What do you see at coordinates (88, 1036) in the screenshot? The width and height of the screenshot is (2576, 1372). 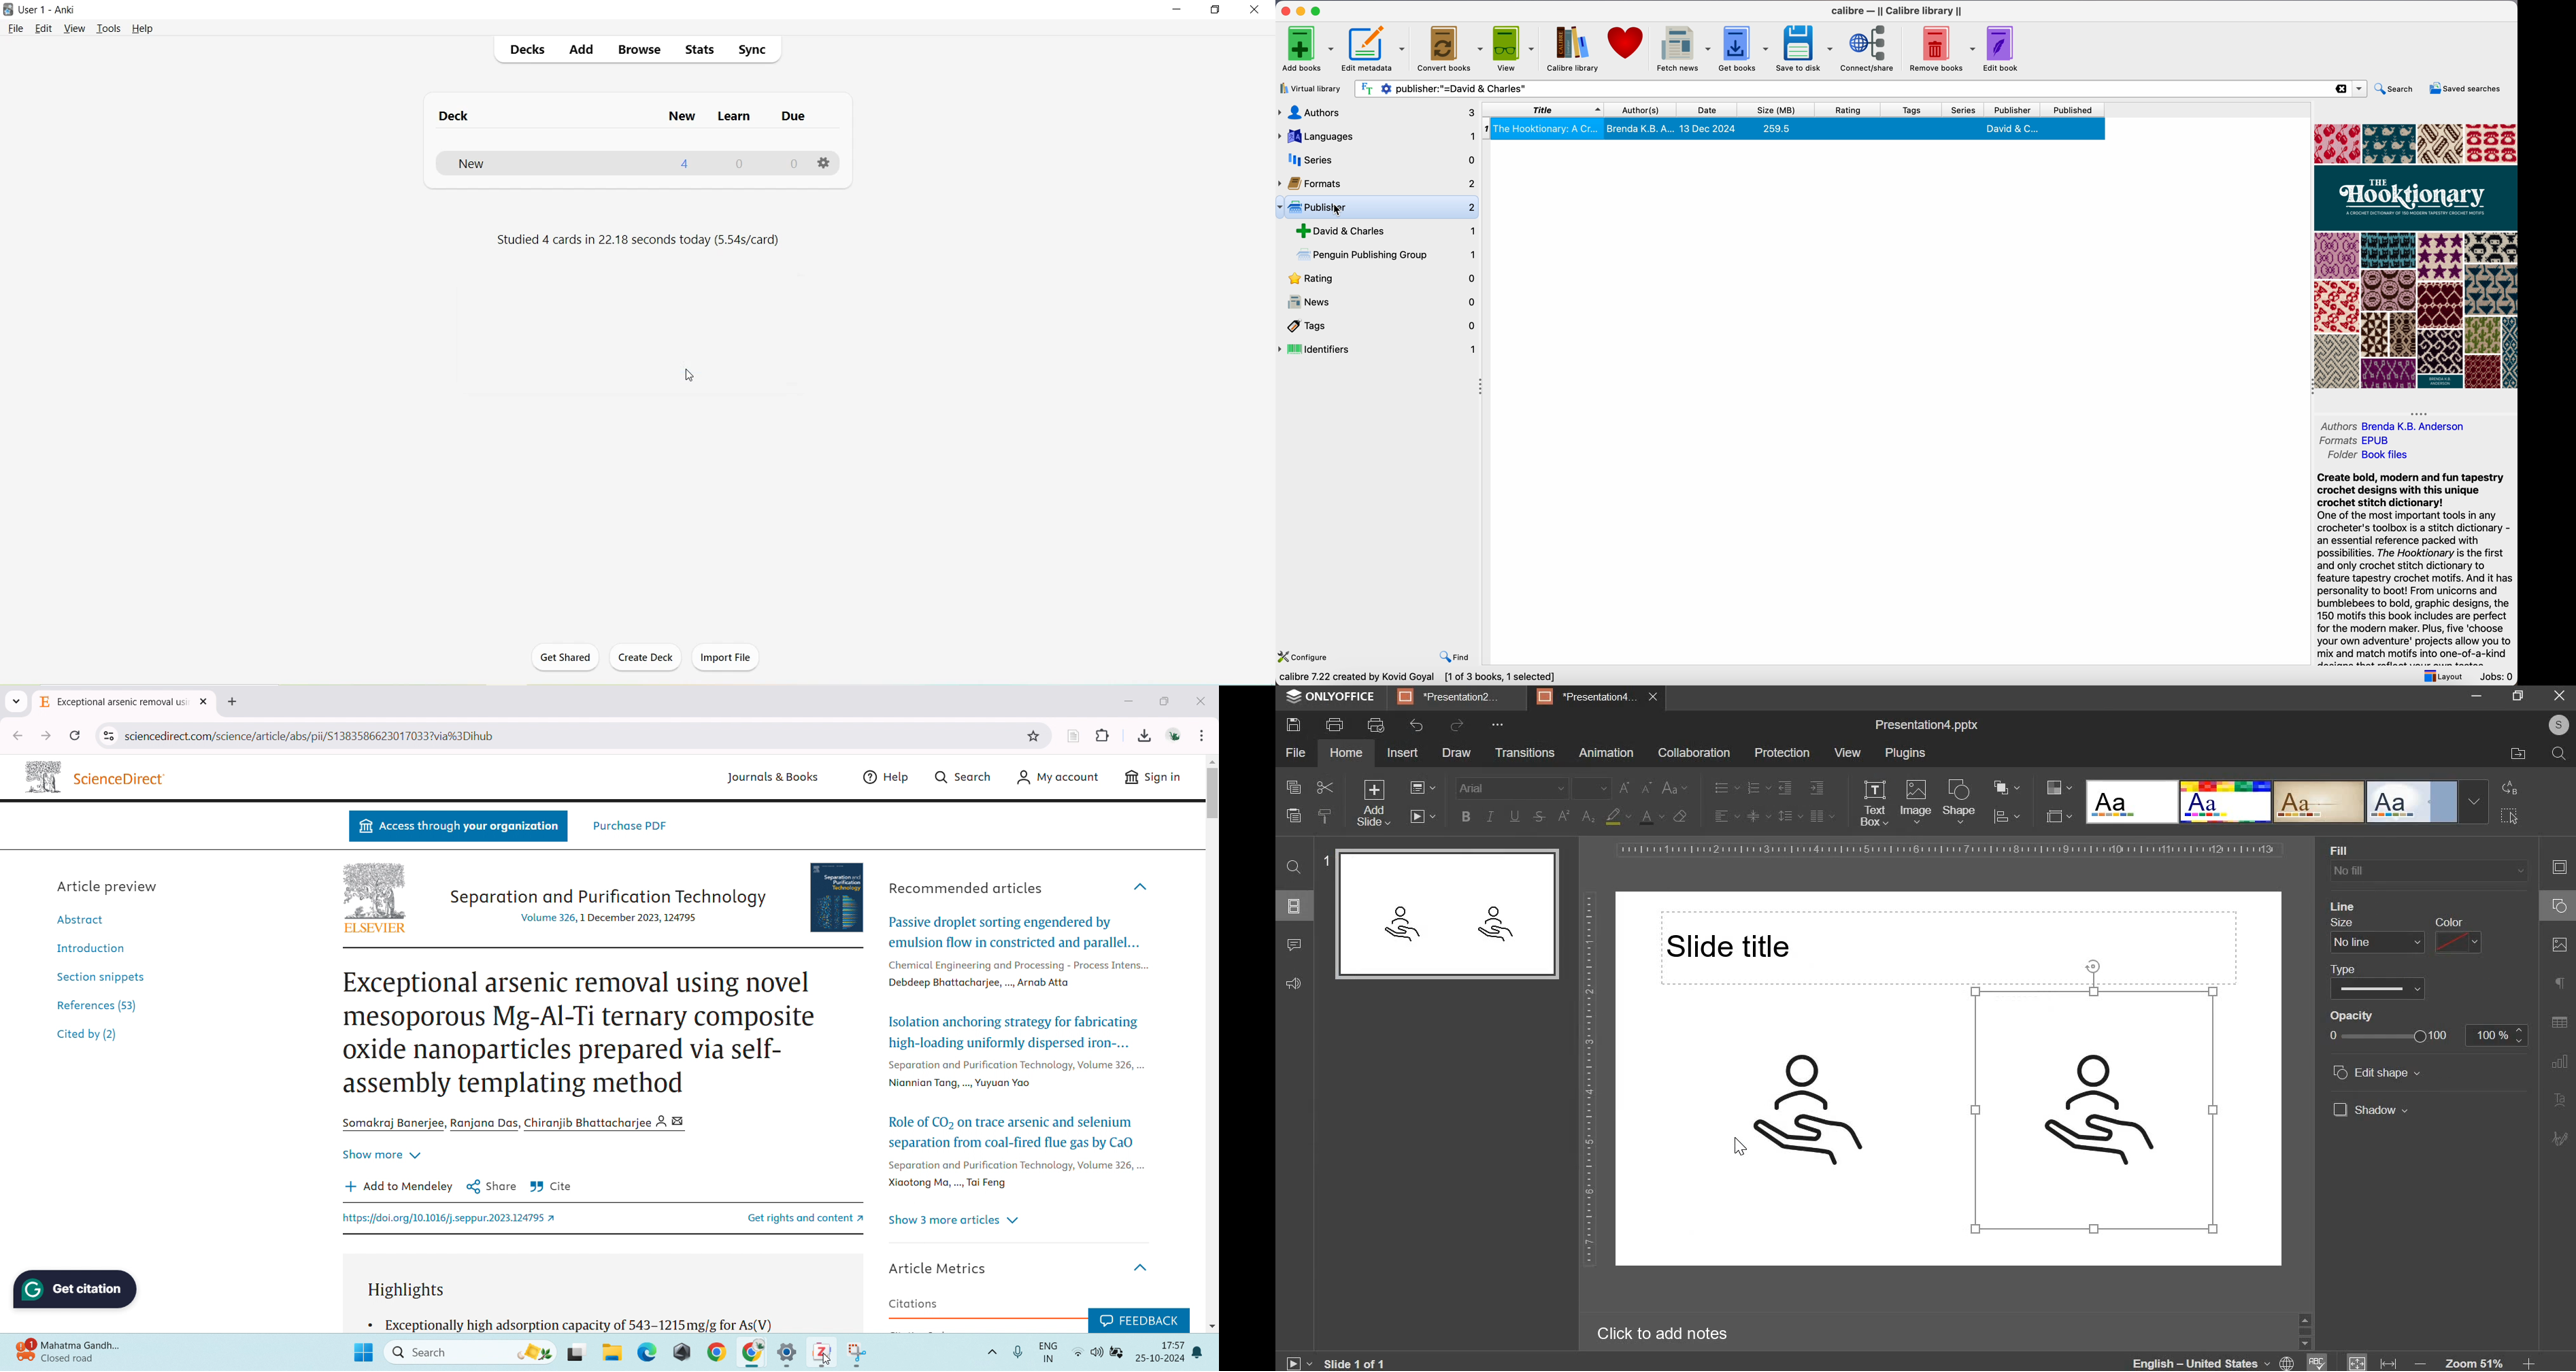 I see `Cited by (2)` at bounding box center [88, 1036].